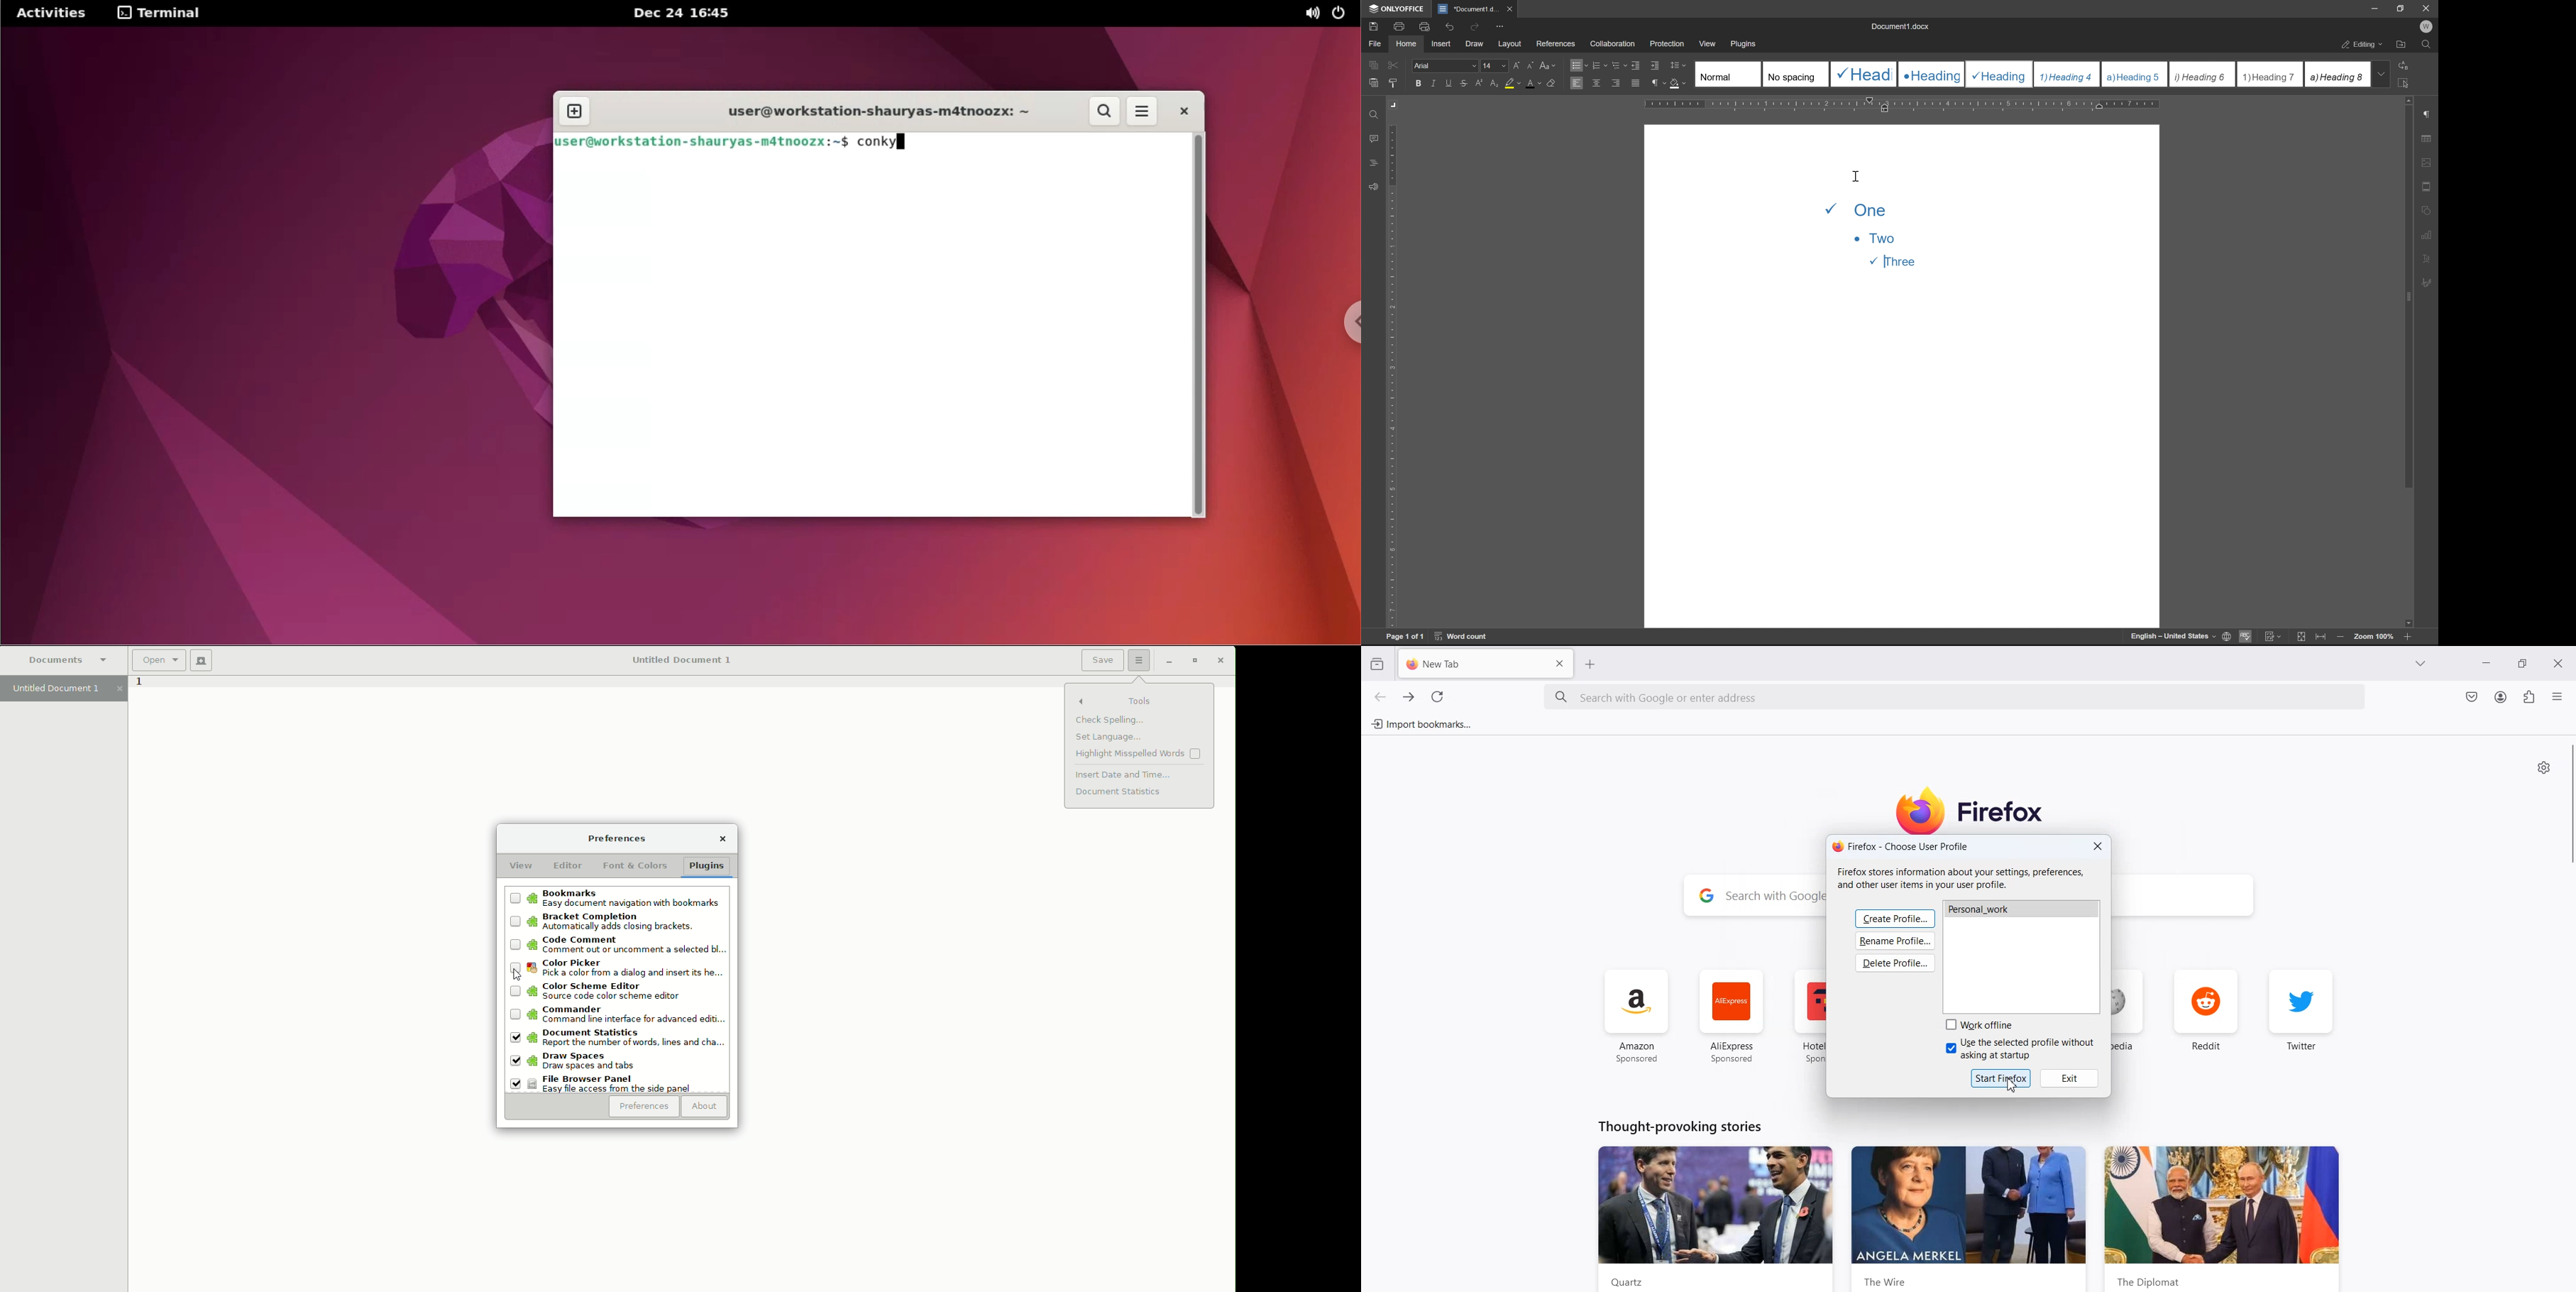 This screenshot has width=2576, height=1316. What do you see at coordinates (2525, 664) in the screenshot?
I see `Maximize` at bounding box center [2525, 664].